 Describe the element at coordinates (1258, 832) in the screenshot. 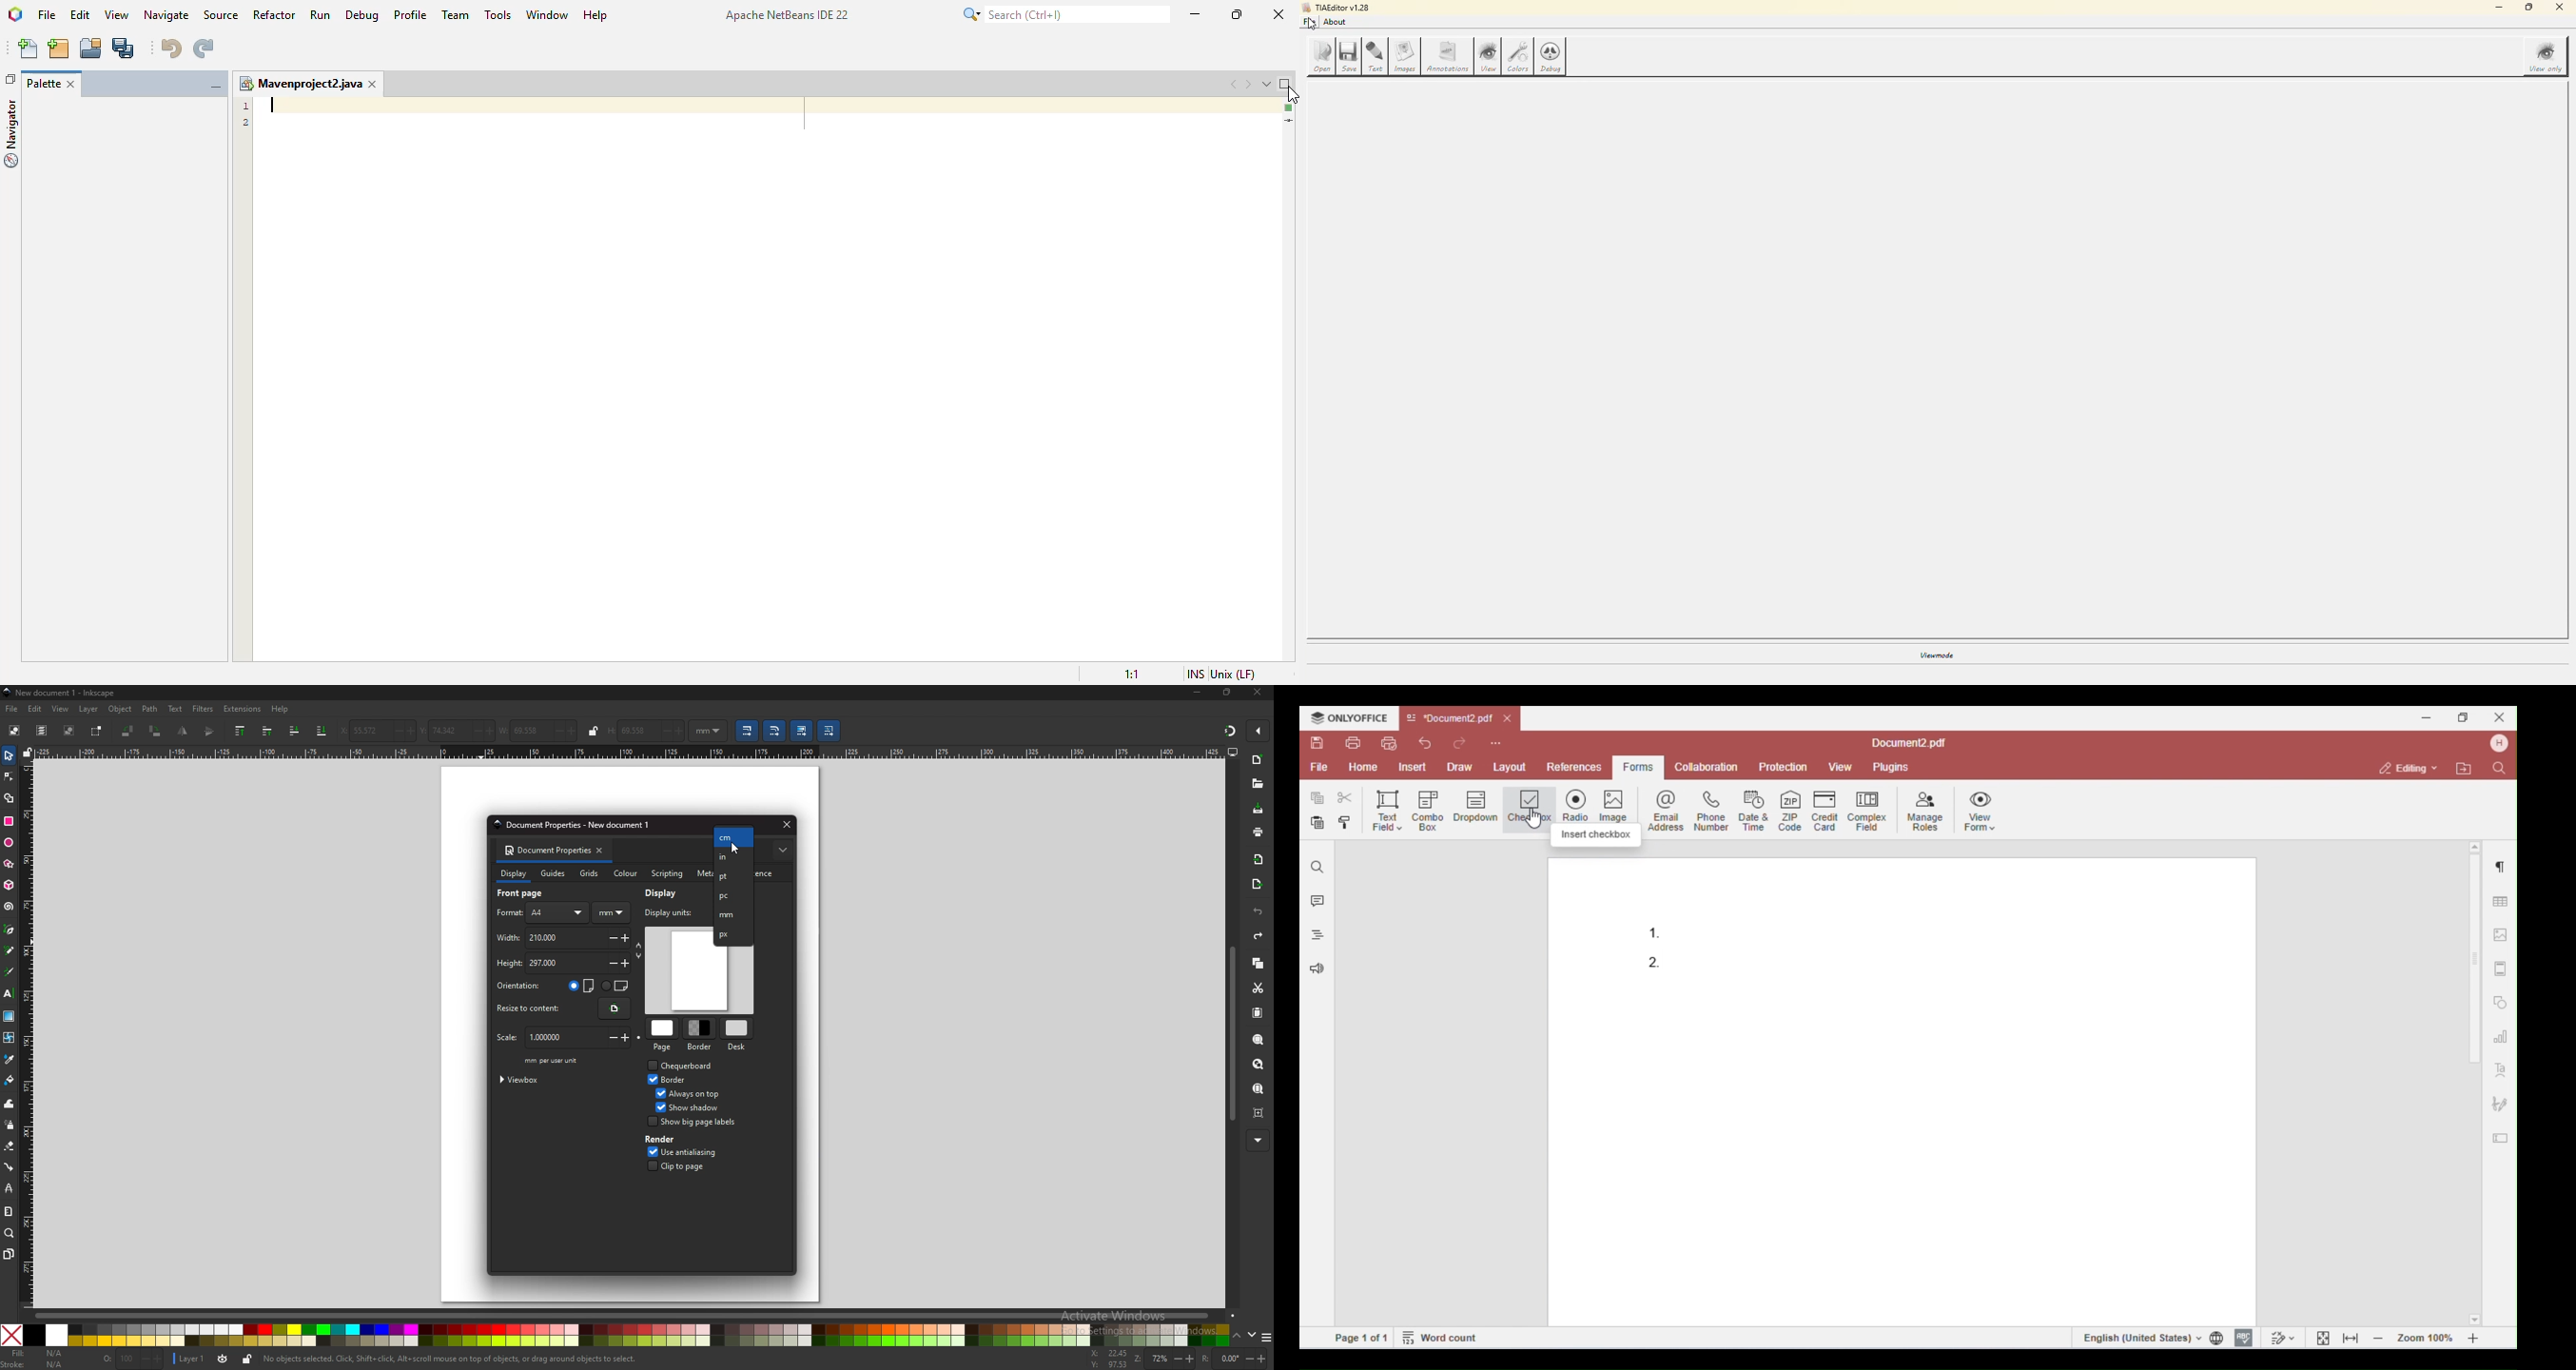

I see `print` at that location.